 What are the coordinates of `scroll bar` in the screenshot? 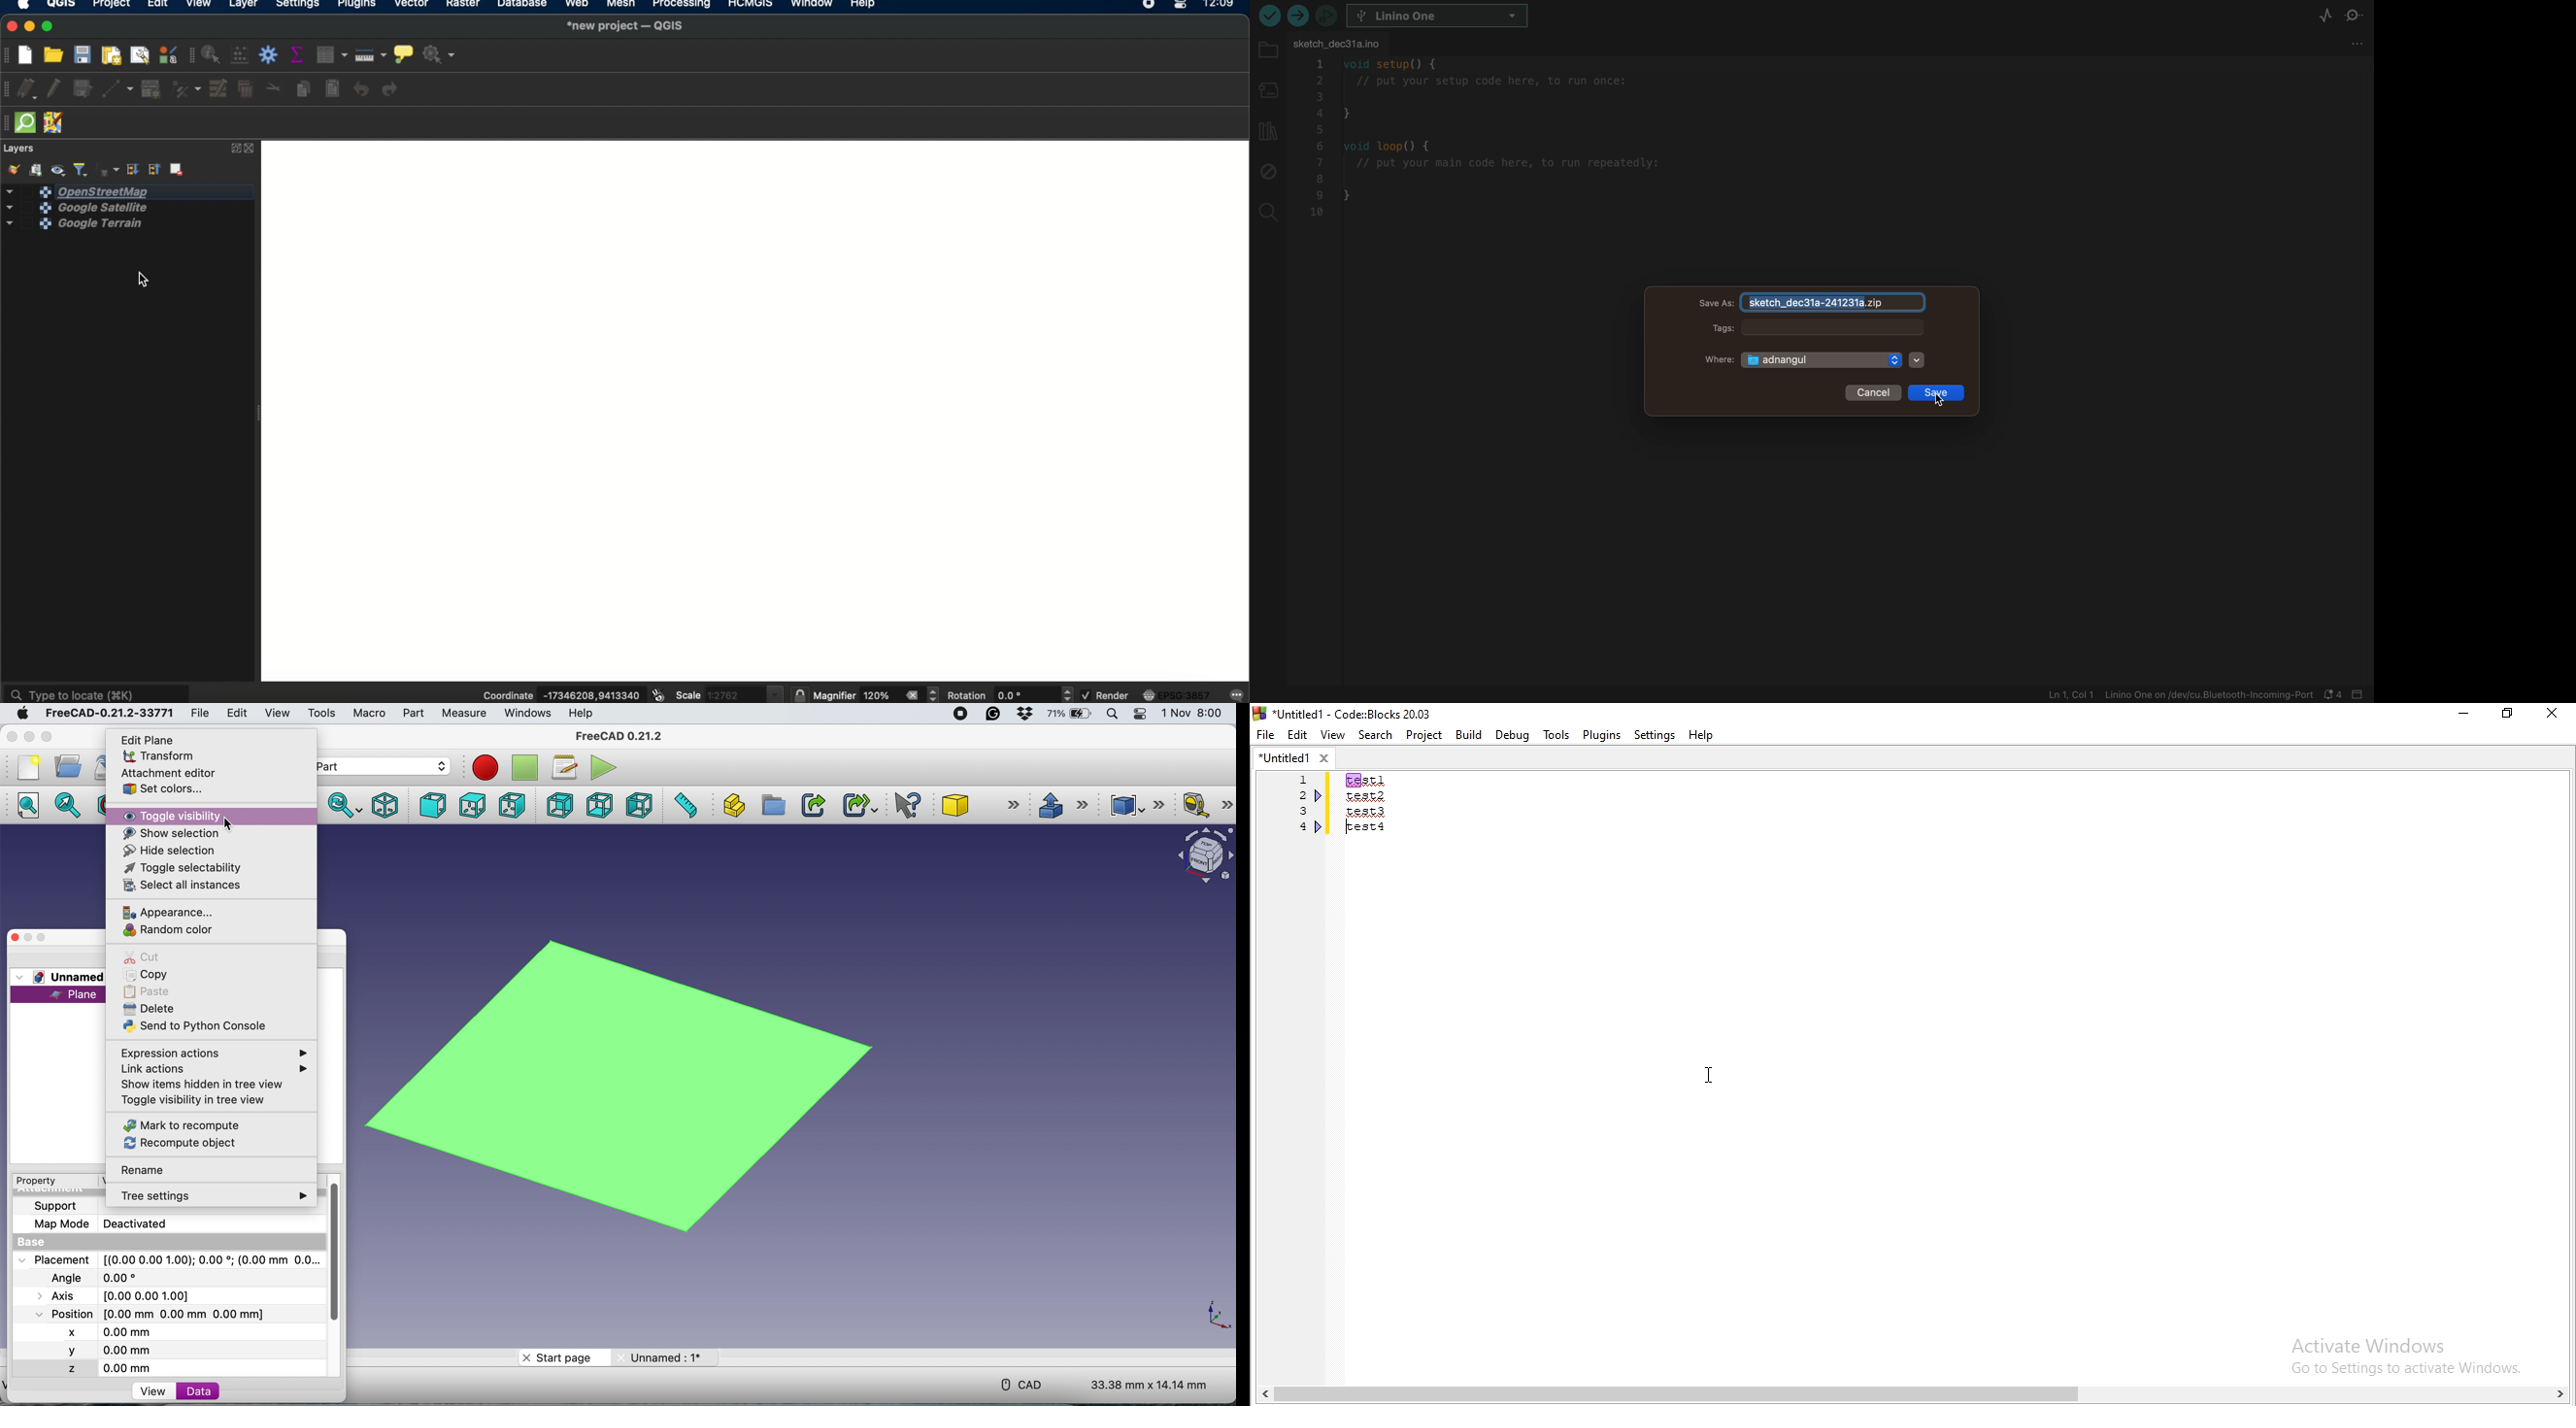 It's located at (1913, 1393).